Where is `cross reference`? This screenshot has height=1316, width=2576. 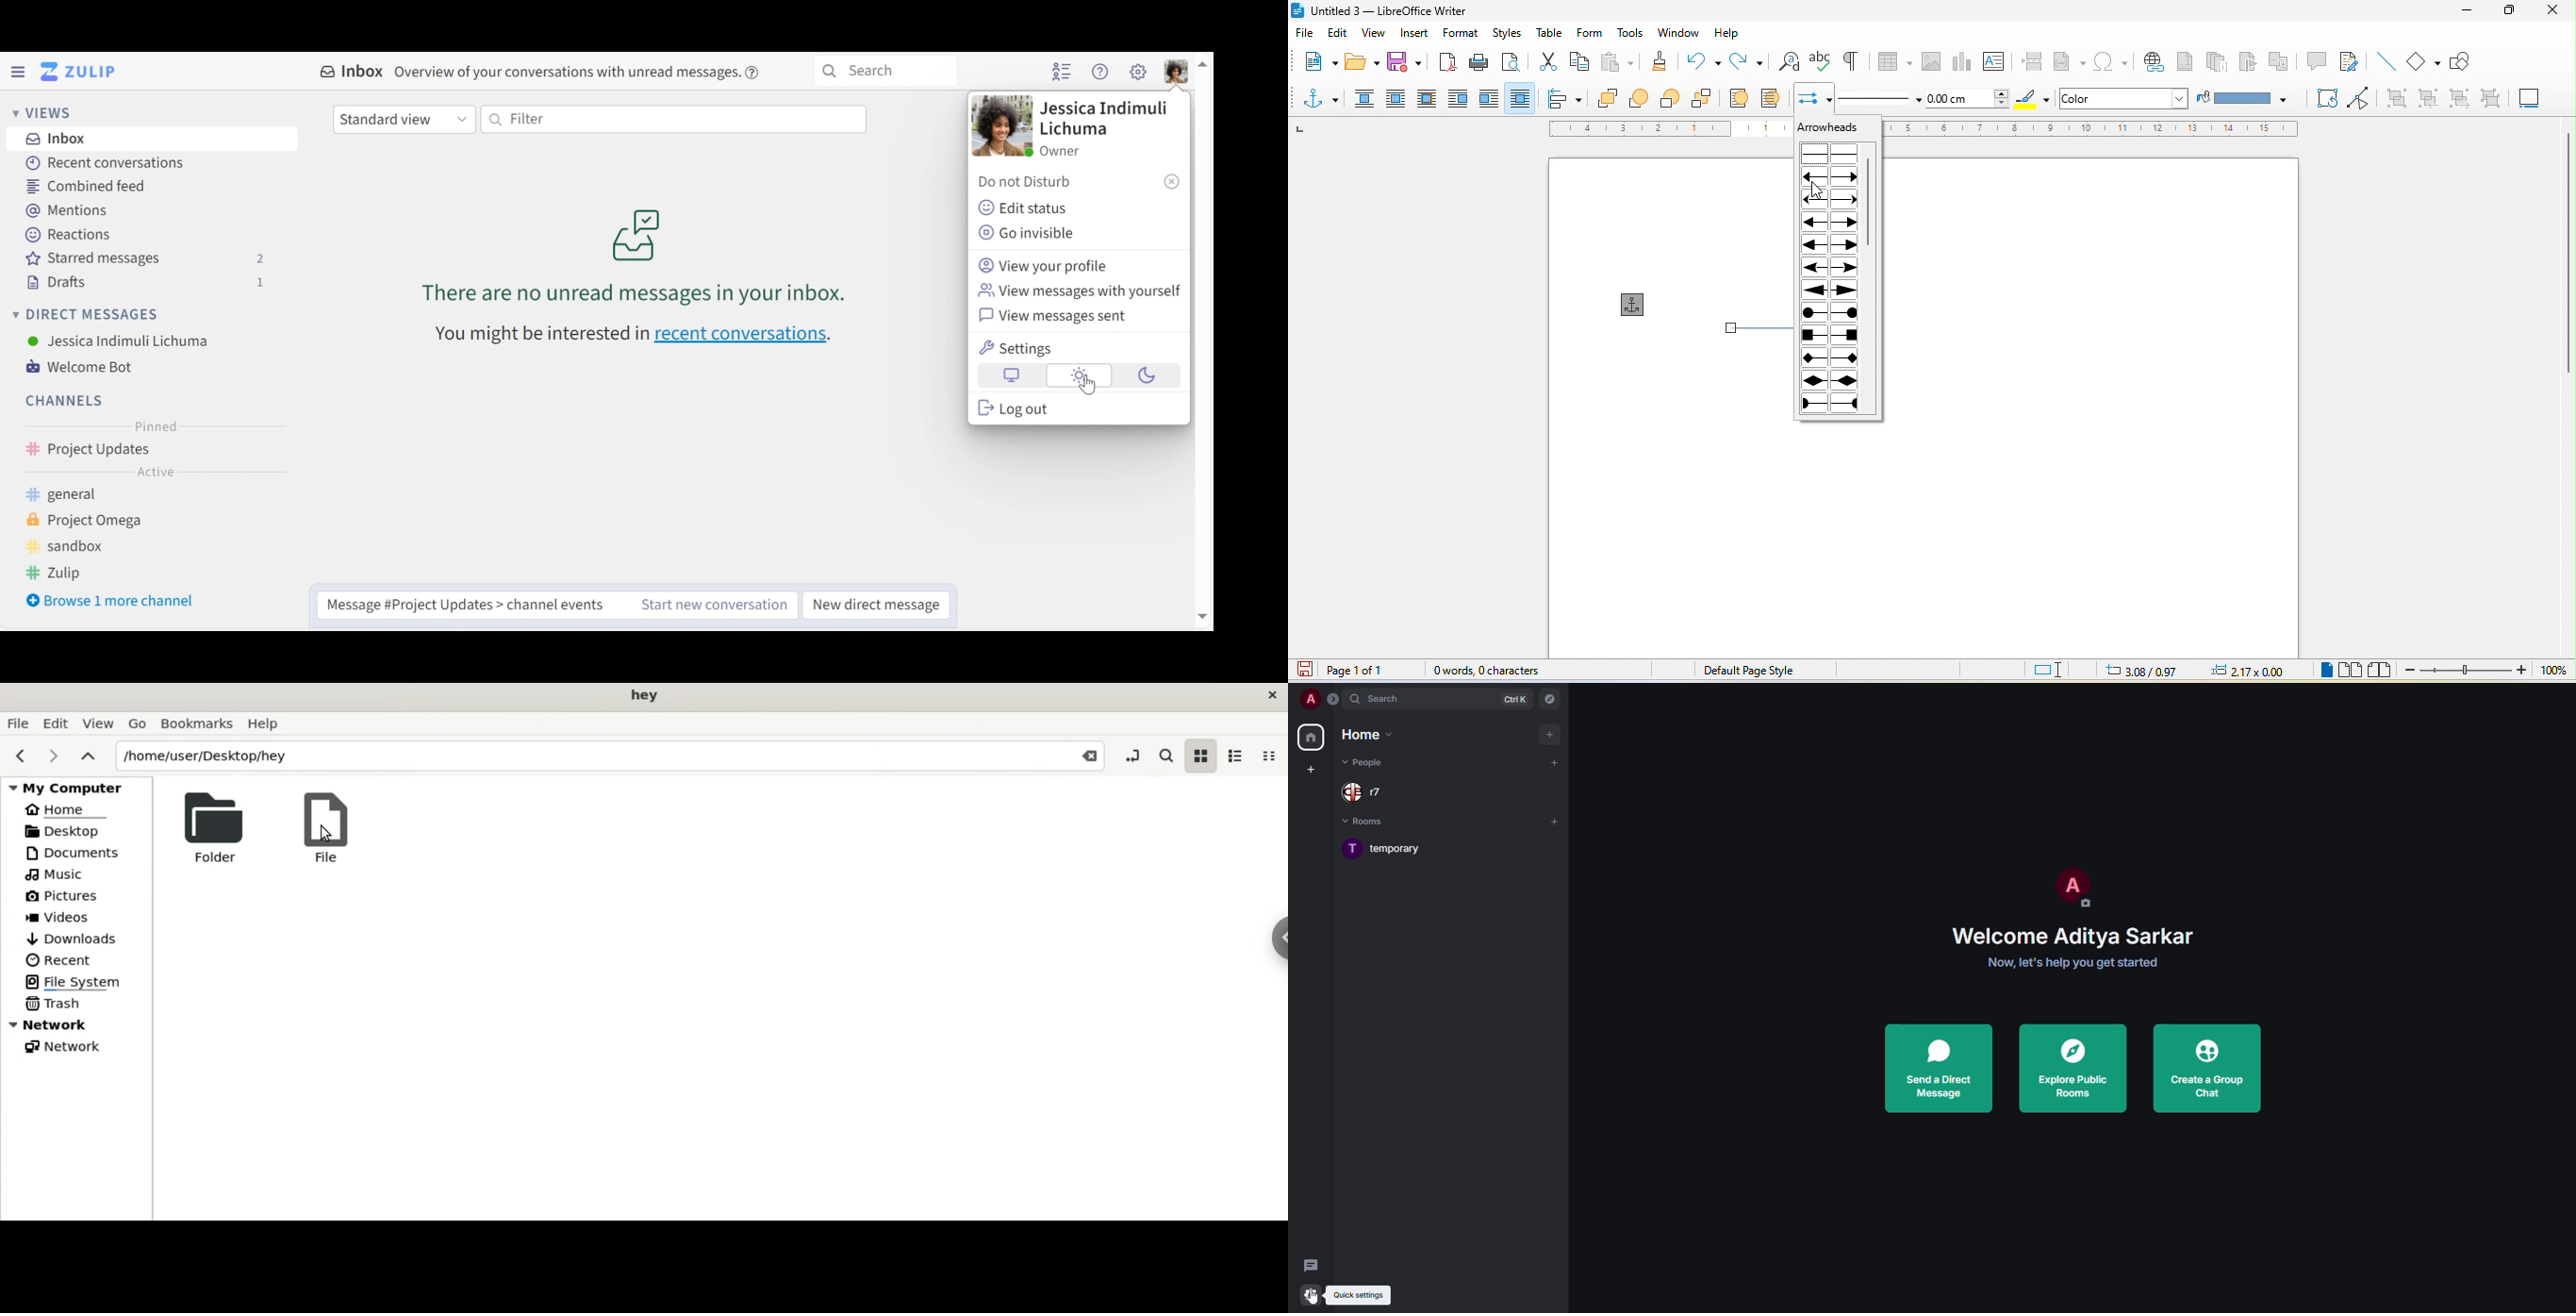
cross reference is located at coordinates (2279, 61).